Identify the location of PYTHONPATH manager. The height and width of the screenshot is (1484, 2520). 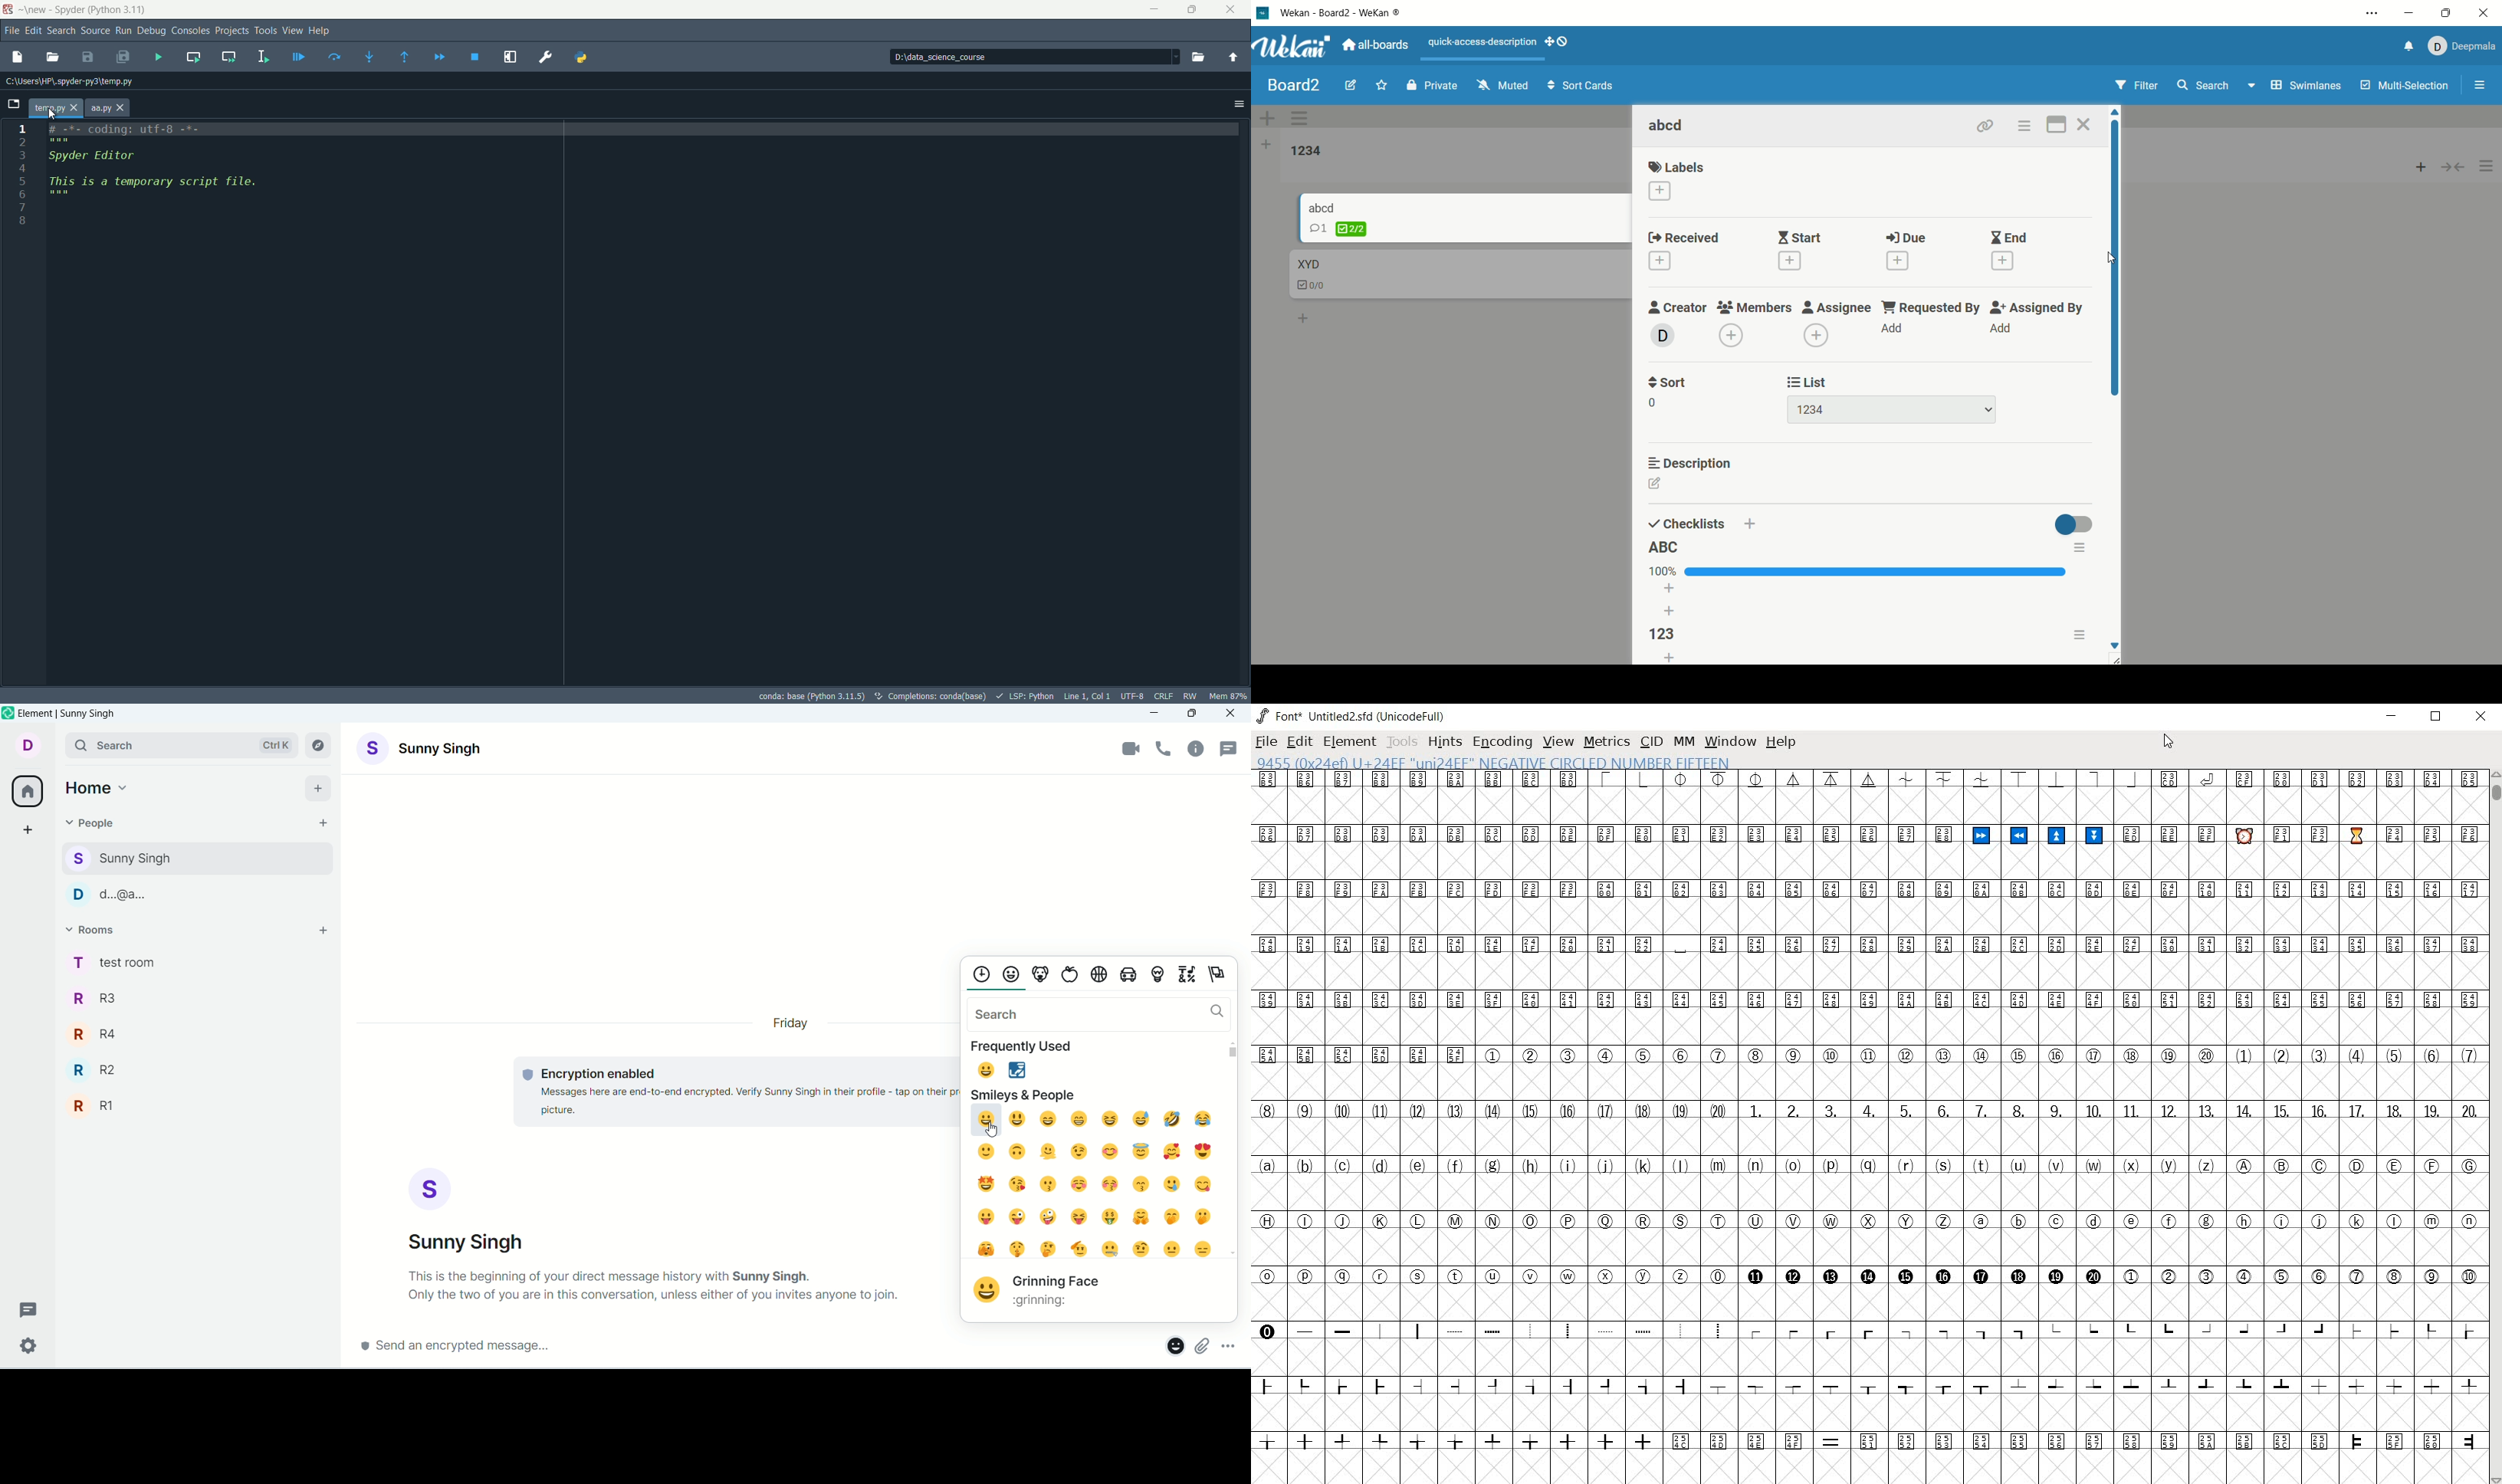
(589, 57).